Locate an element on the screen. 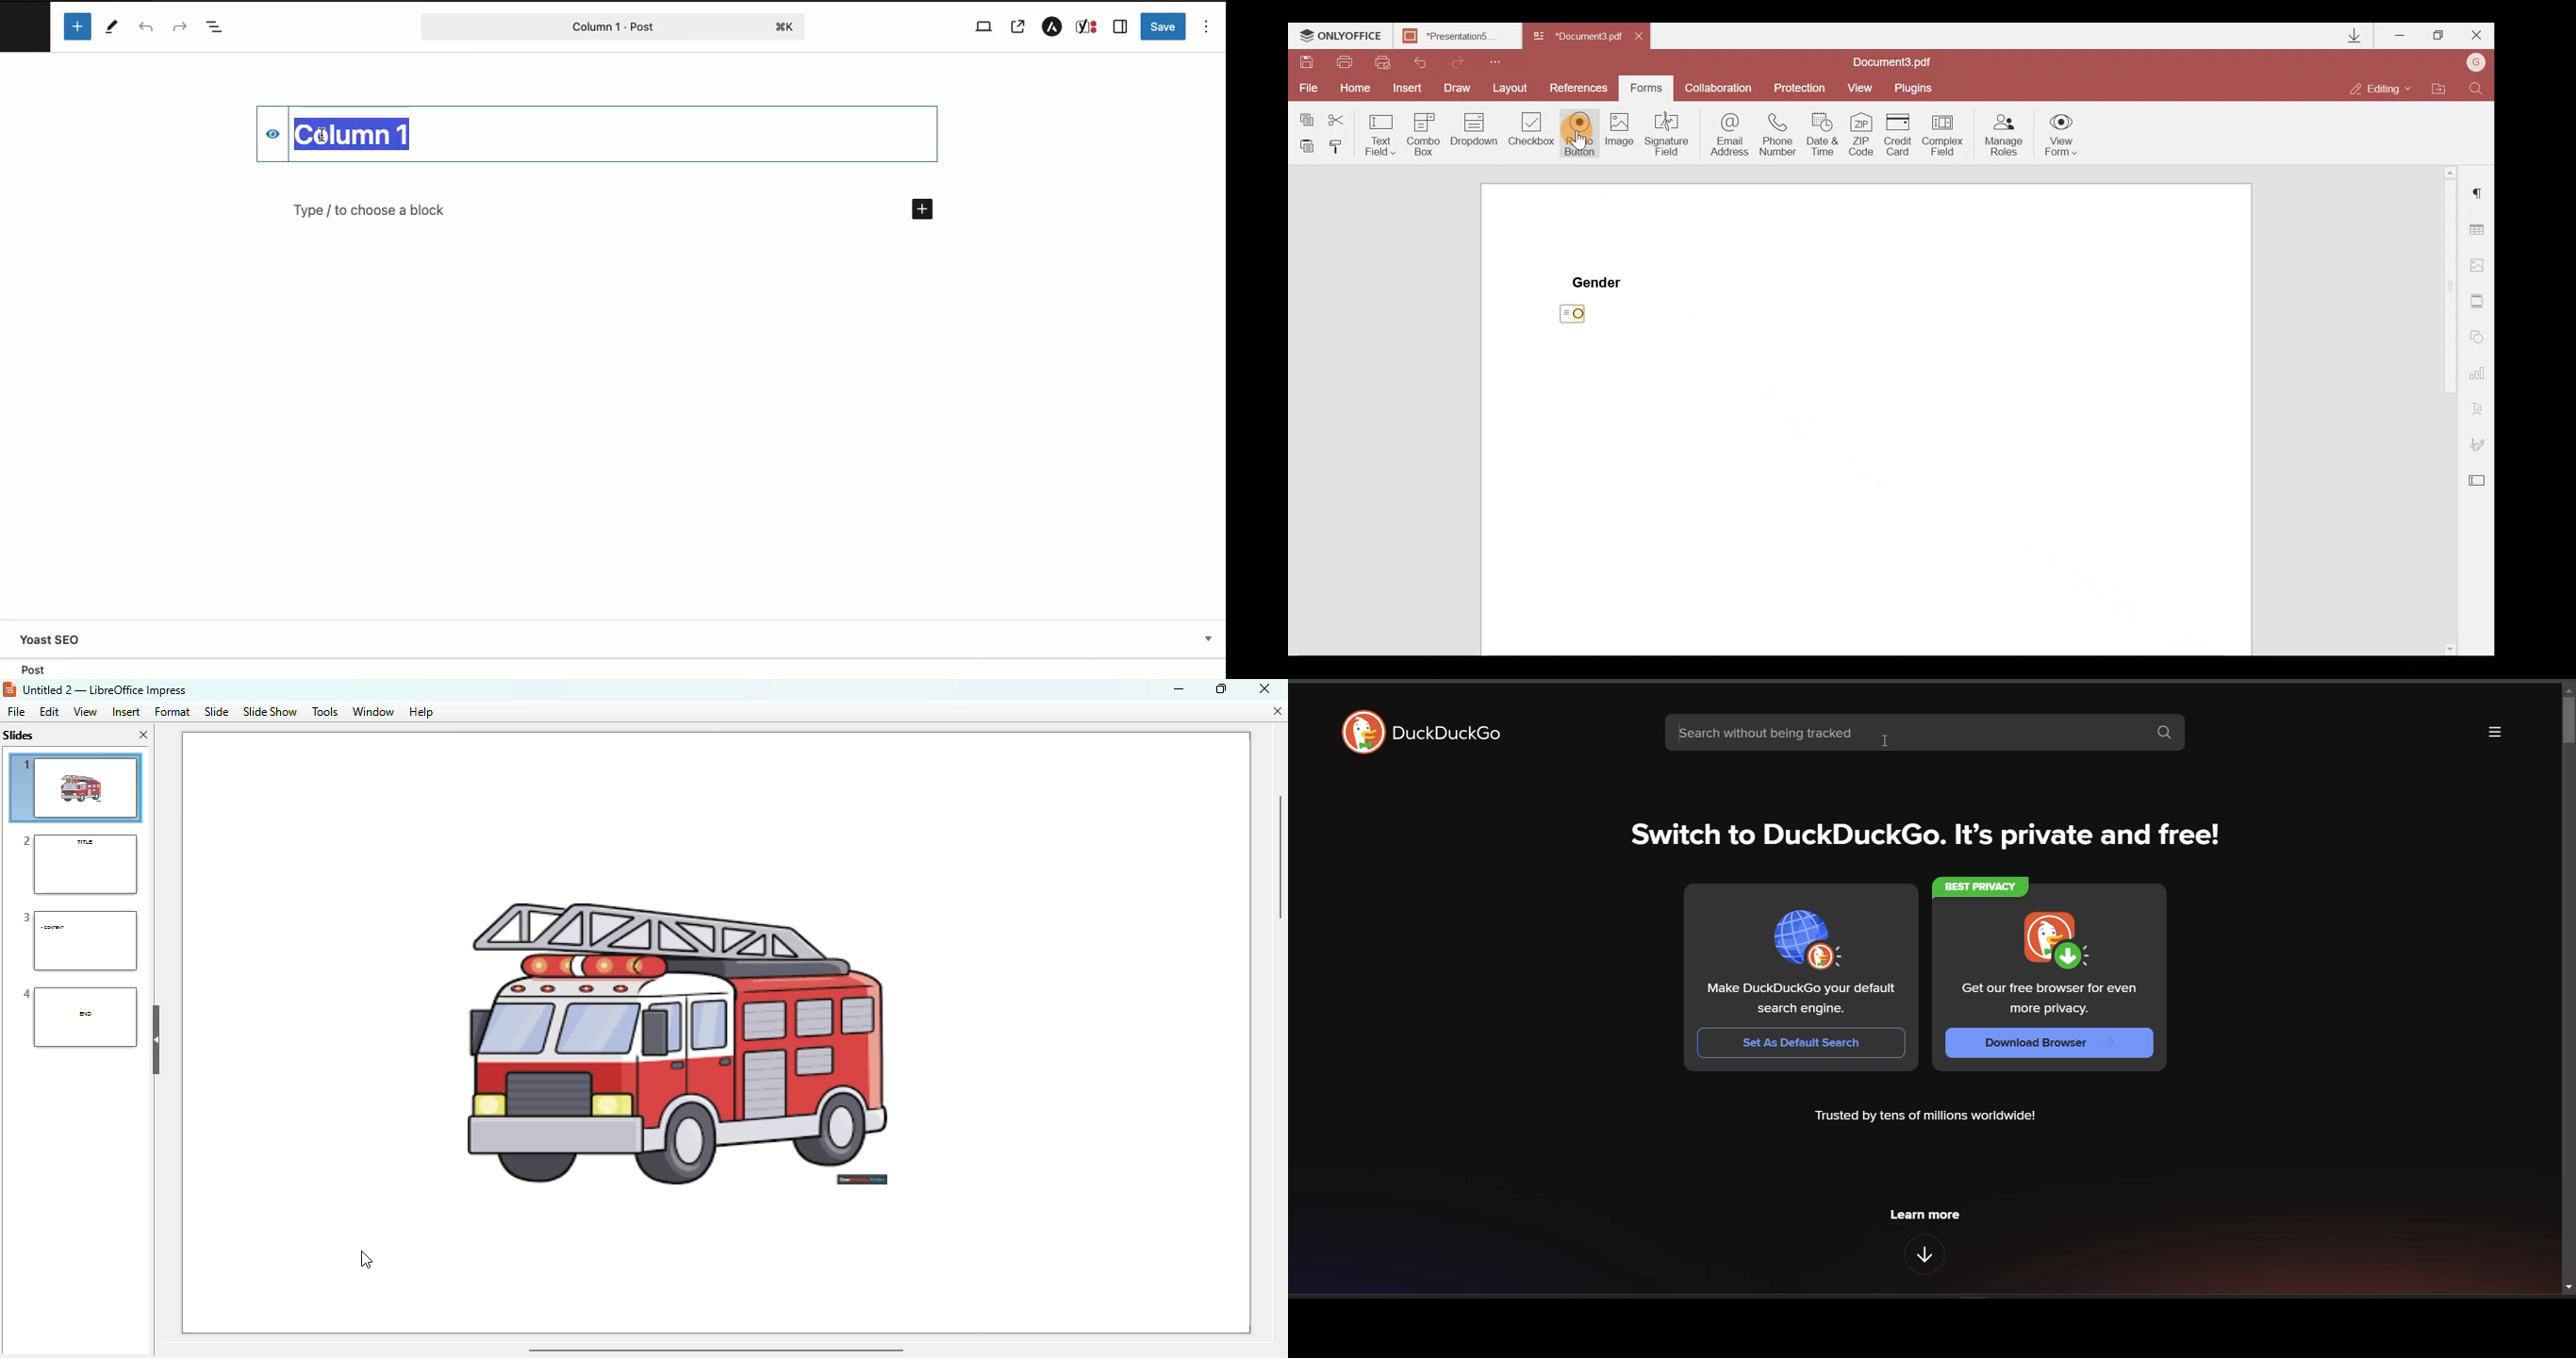  Scroll bar is located at coordinates (2440, 411).